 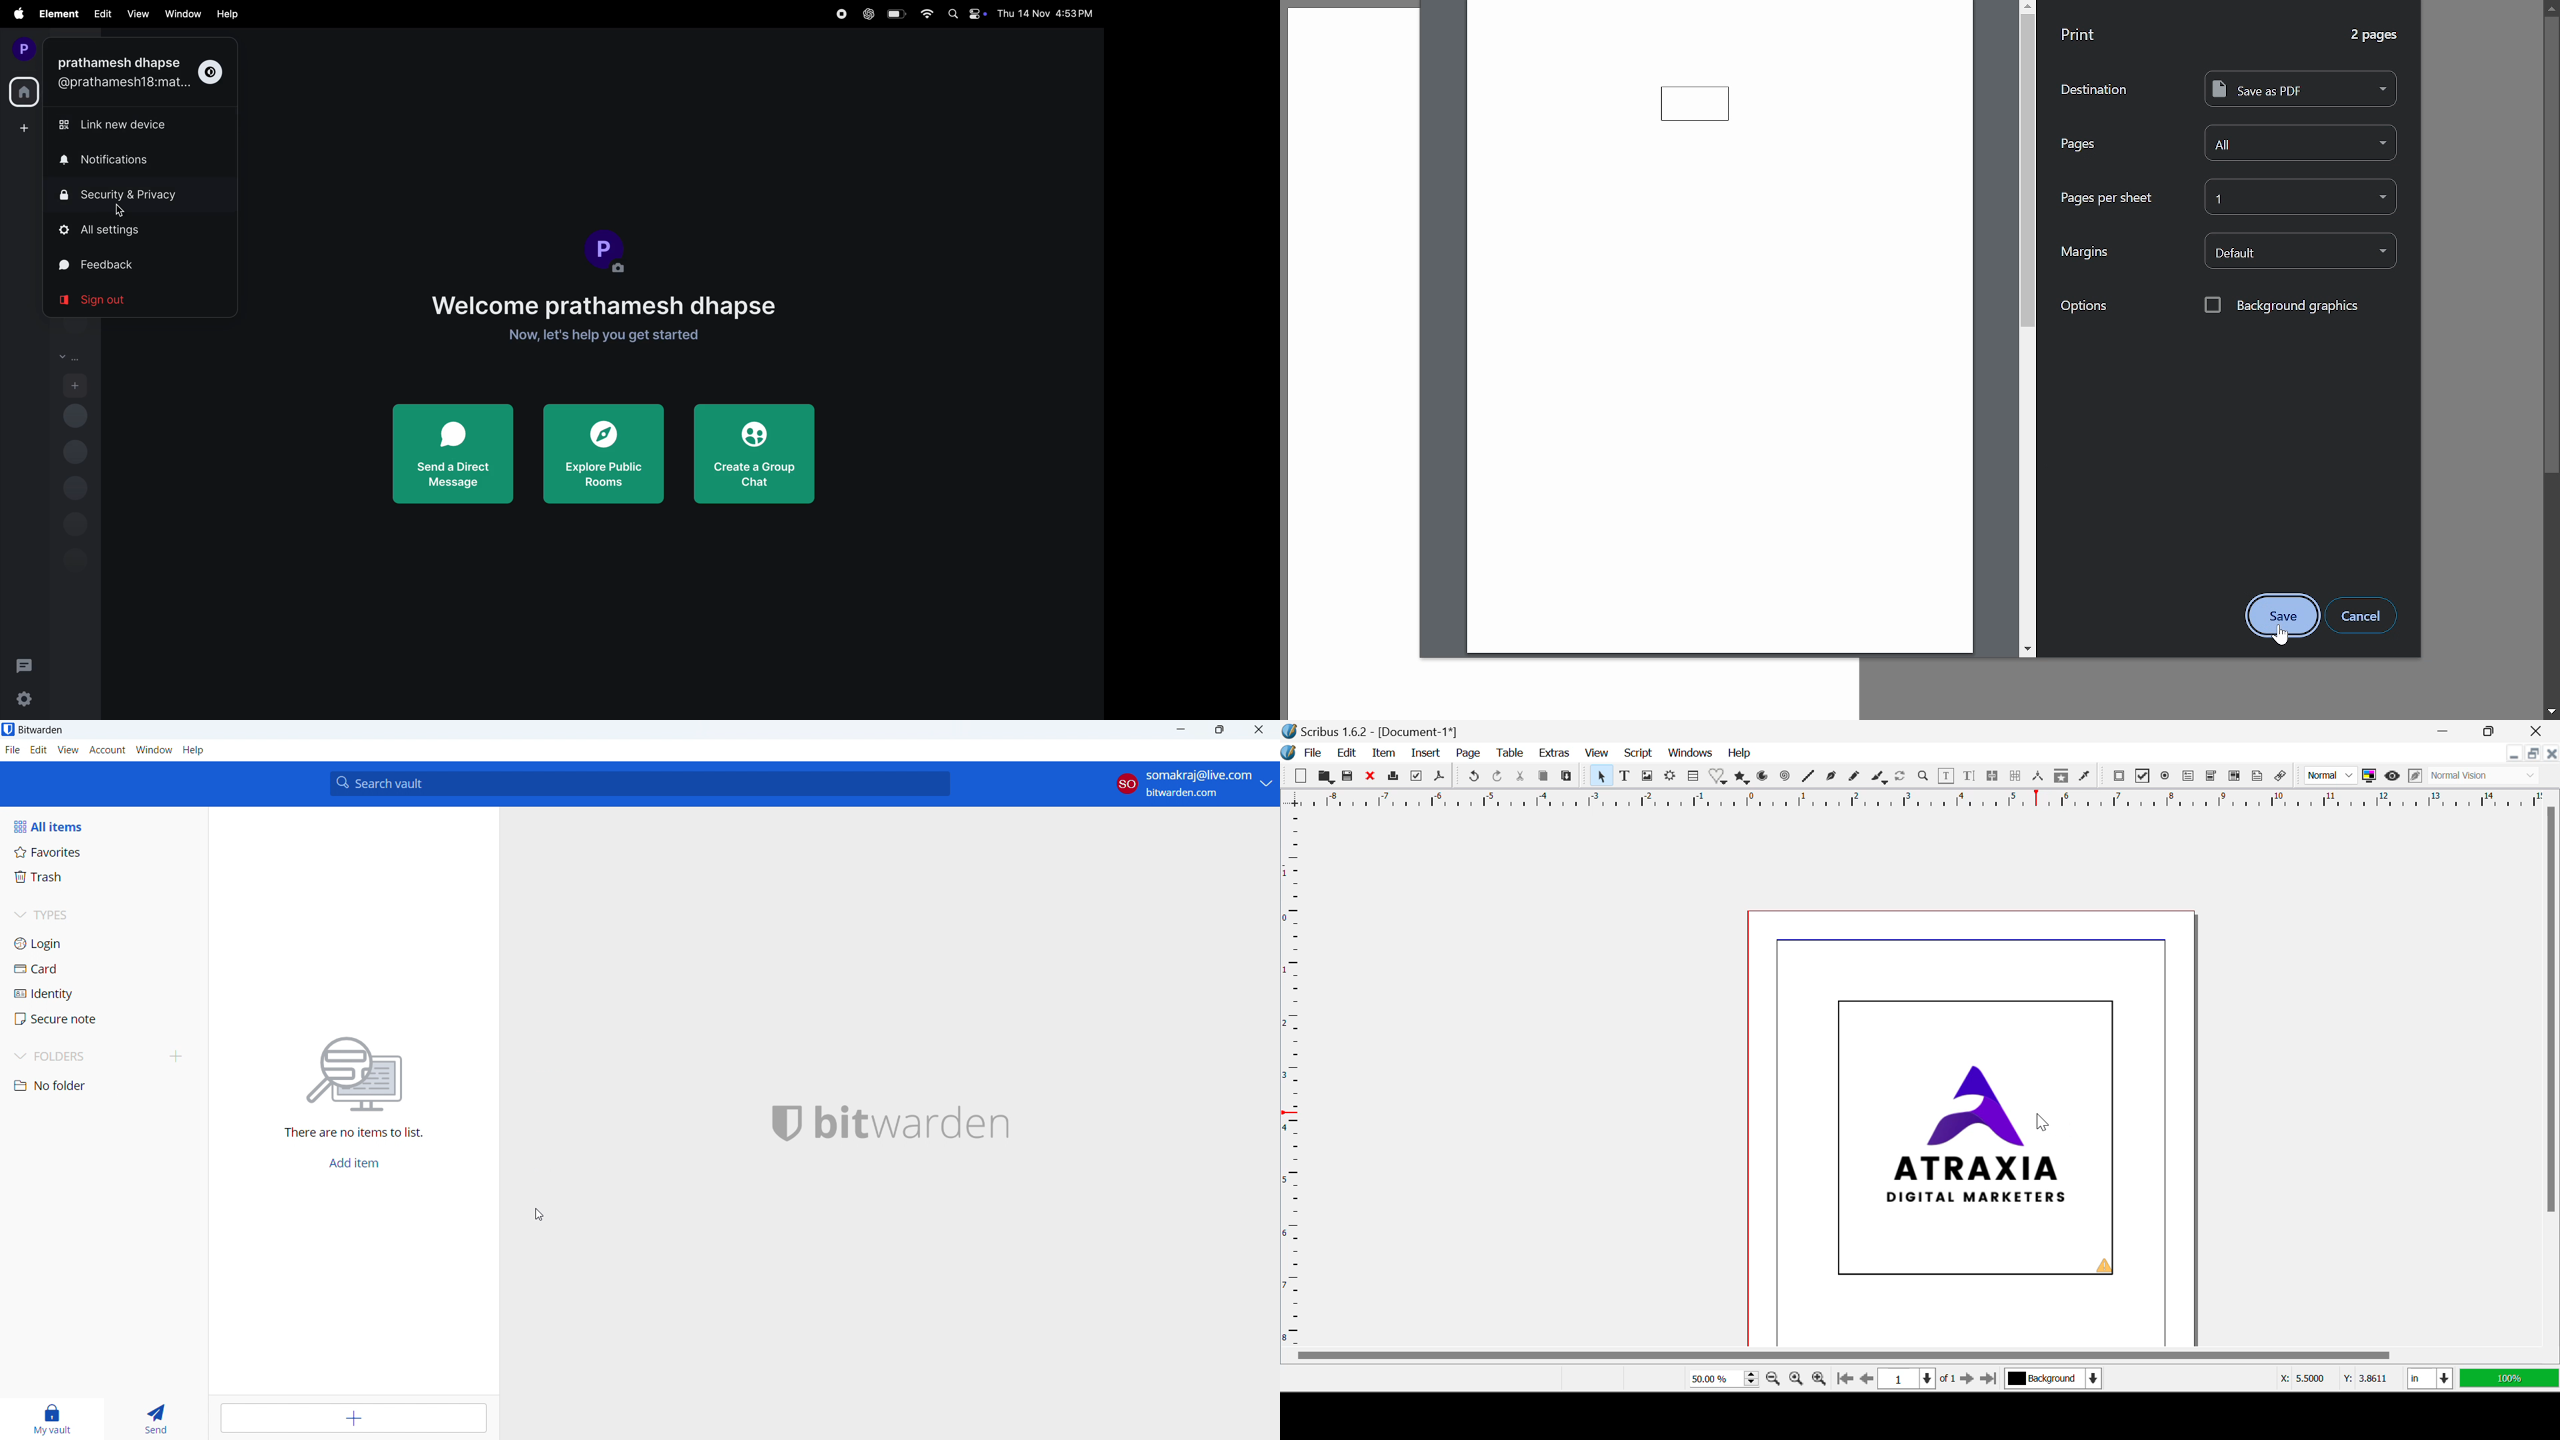 I want to click on Page, so click(x=1468, y=755).